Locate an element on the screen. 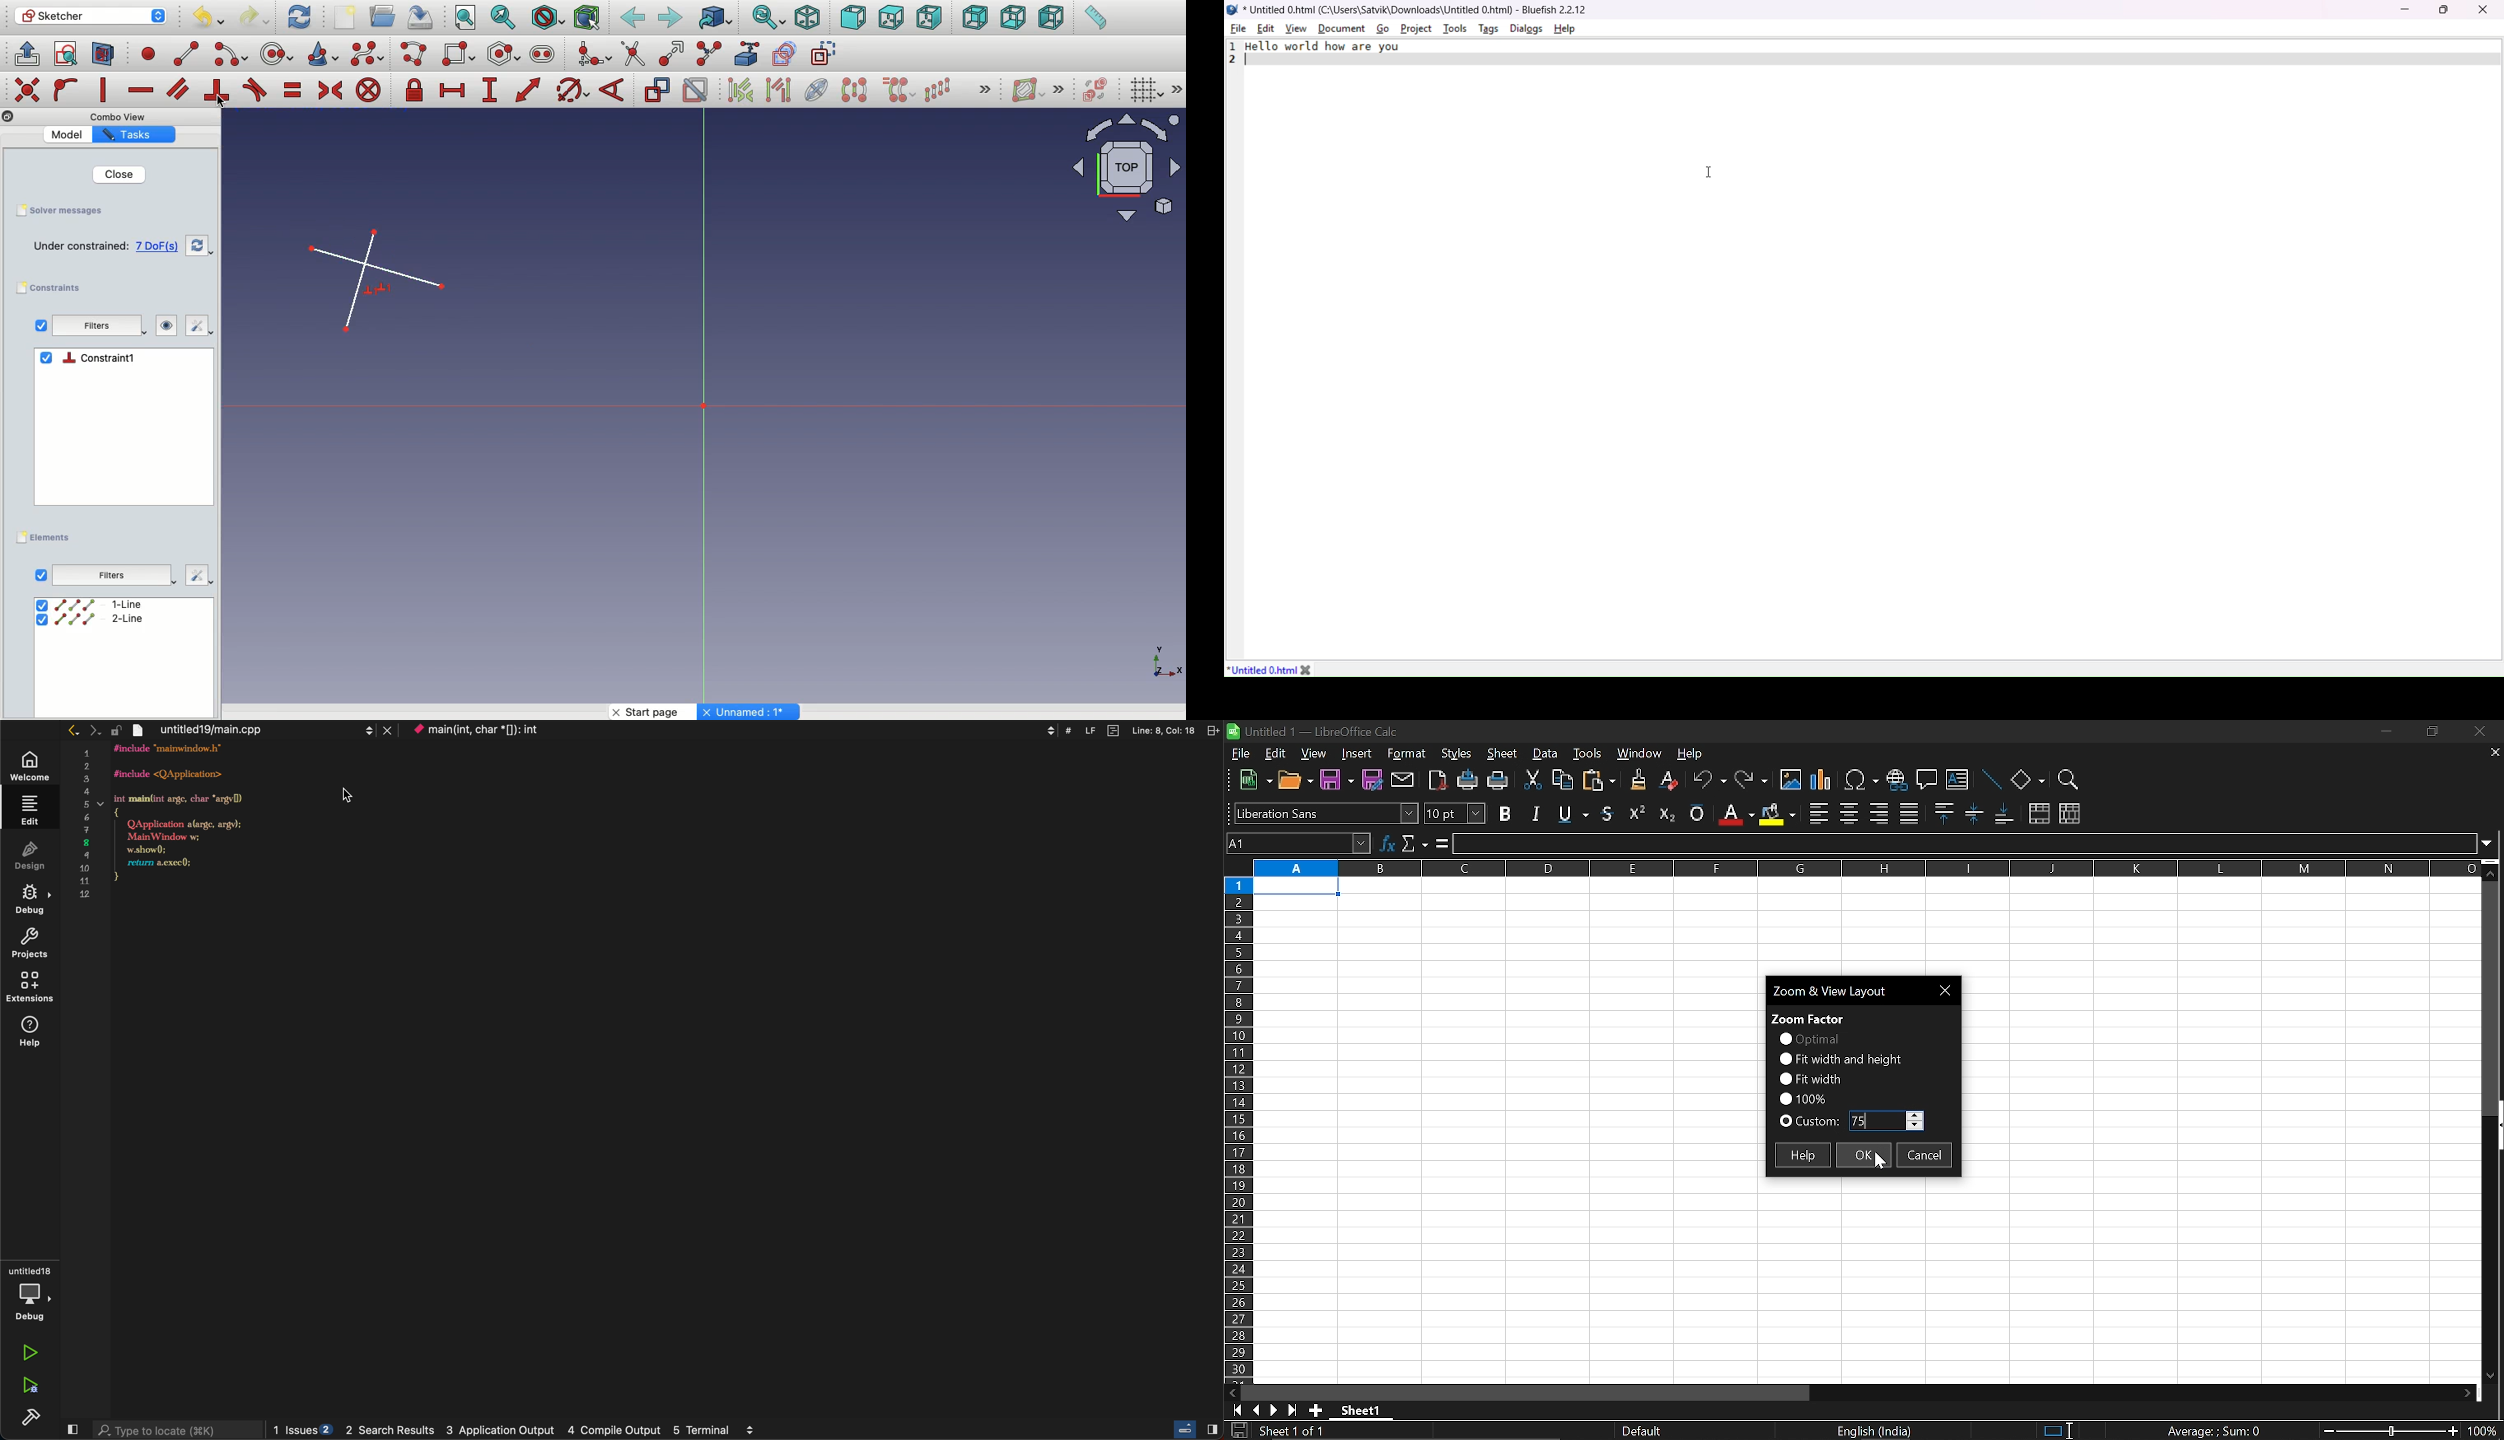 Image resolution: width=2520 pixels, height=1456 pixels.  is located at coordinates (116, 576).